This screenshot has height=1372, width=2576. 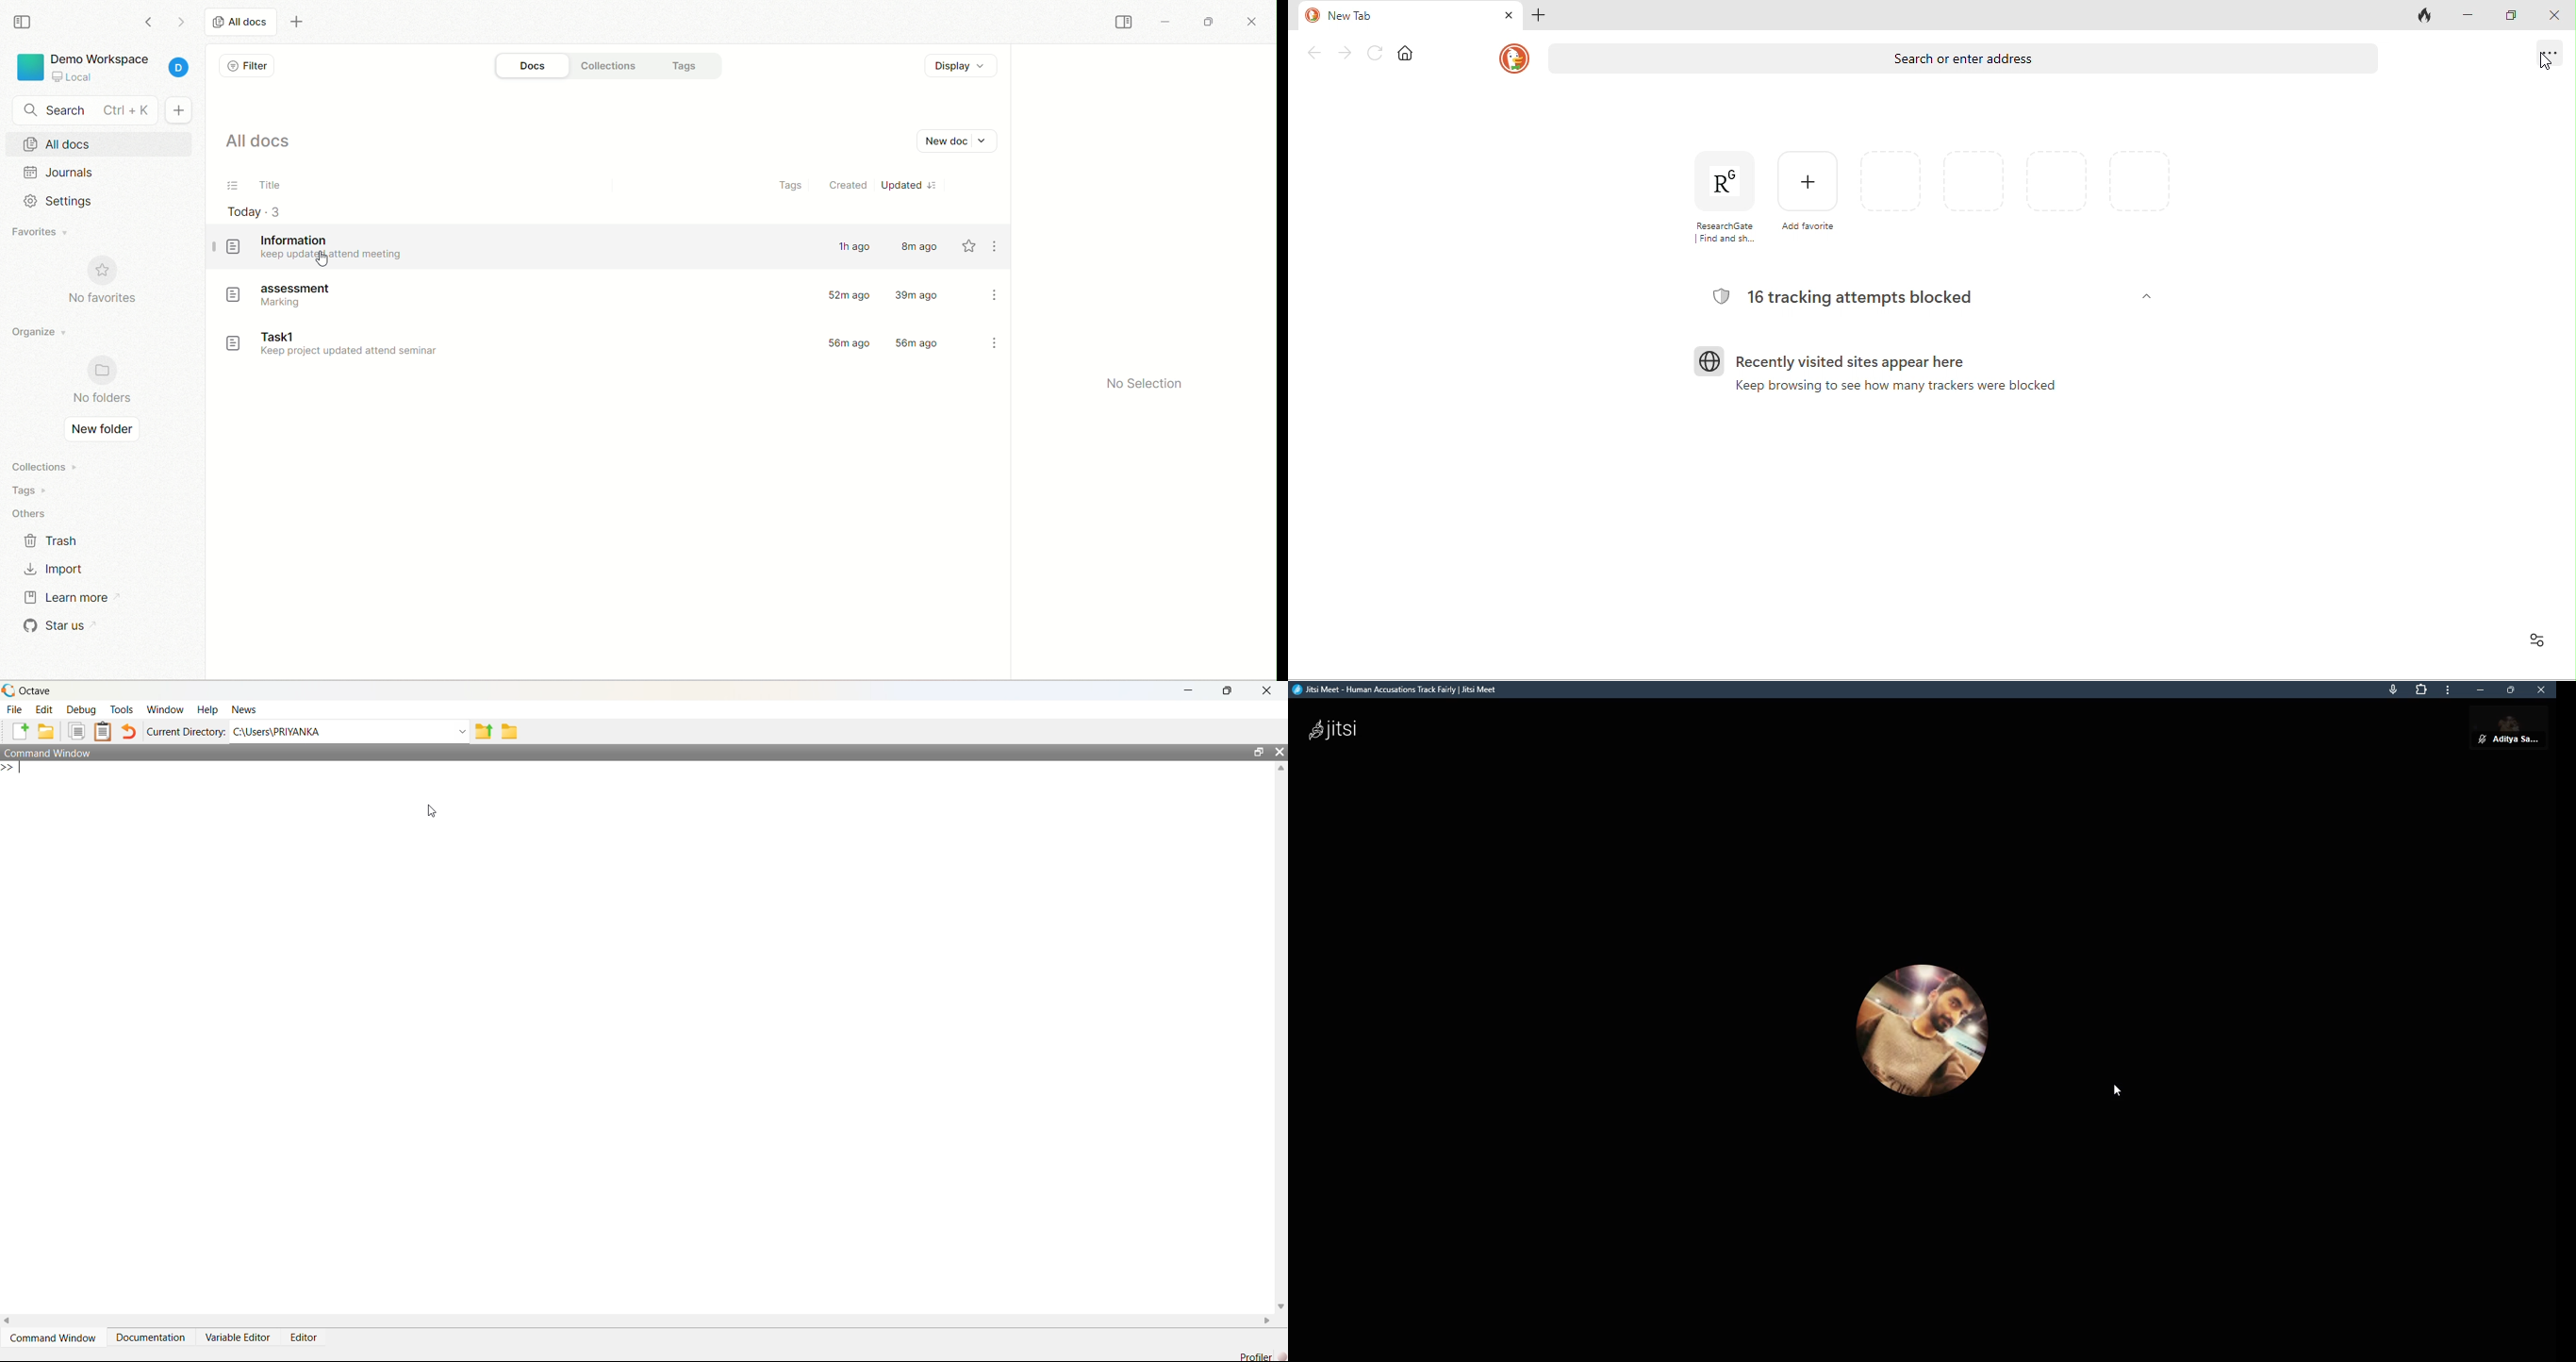 I want to click on cursor, so click(x=2121, y=1092).